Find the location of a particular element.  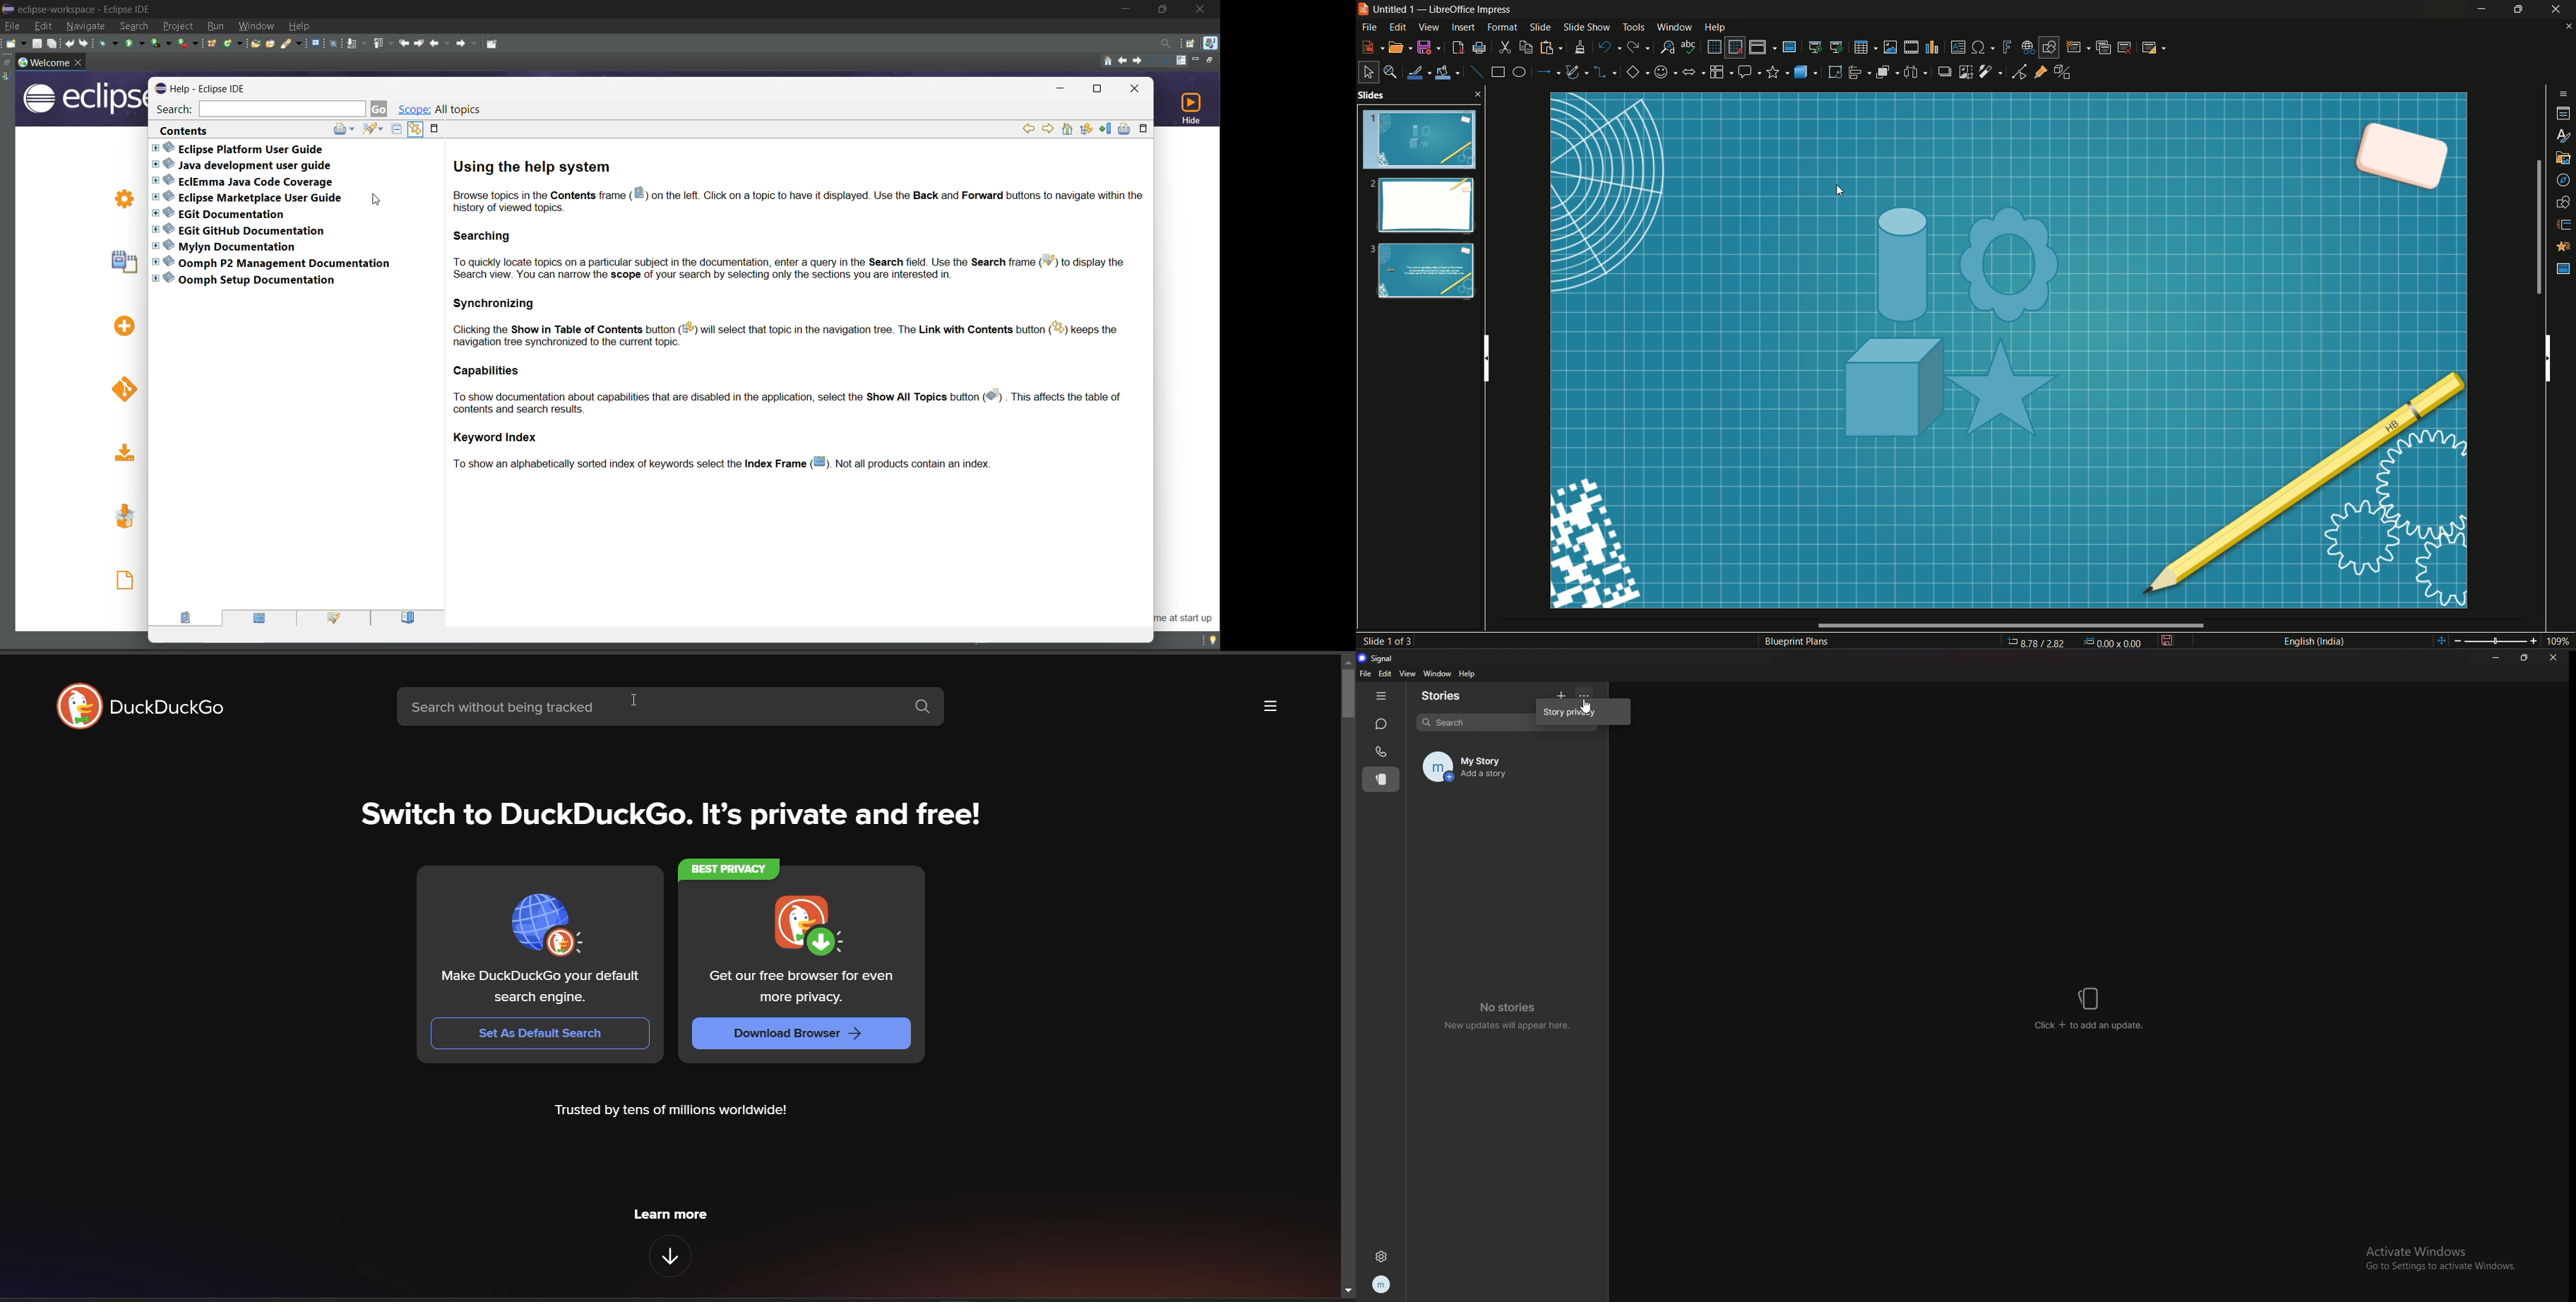

symbol shape is located at coordinates (1664, 74).